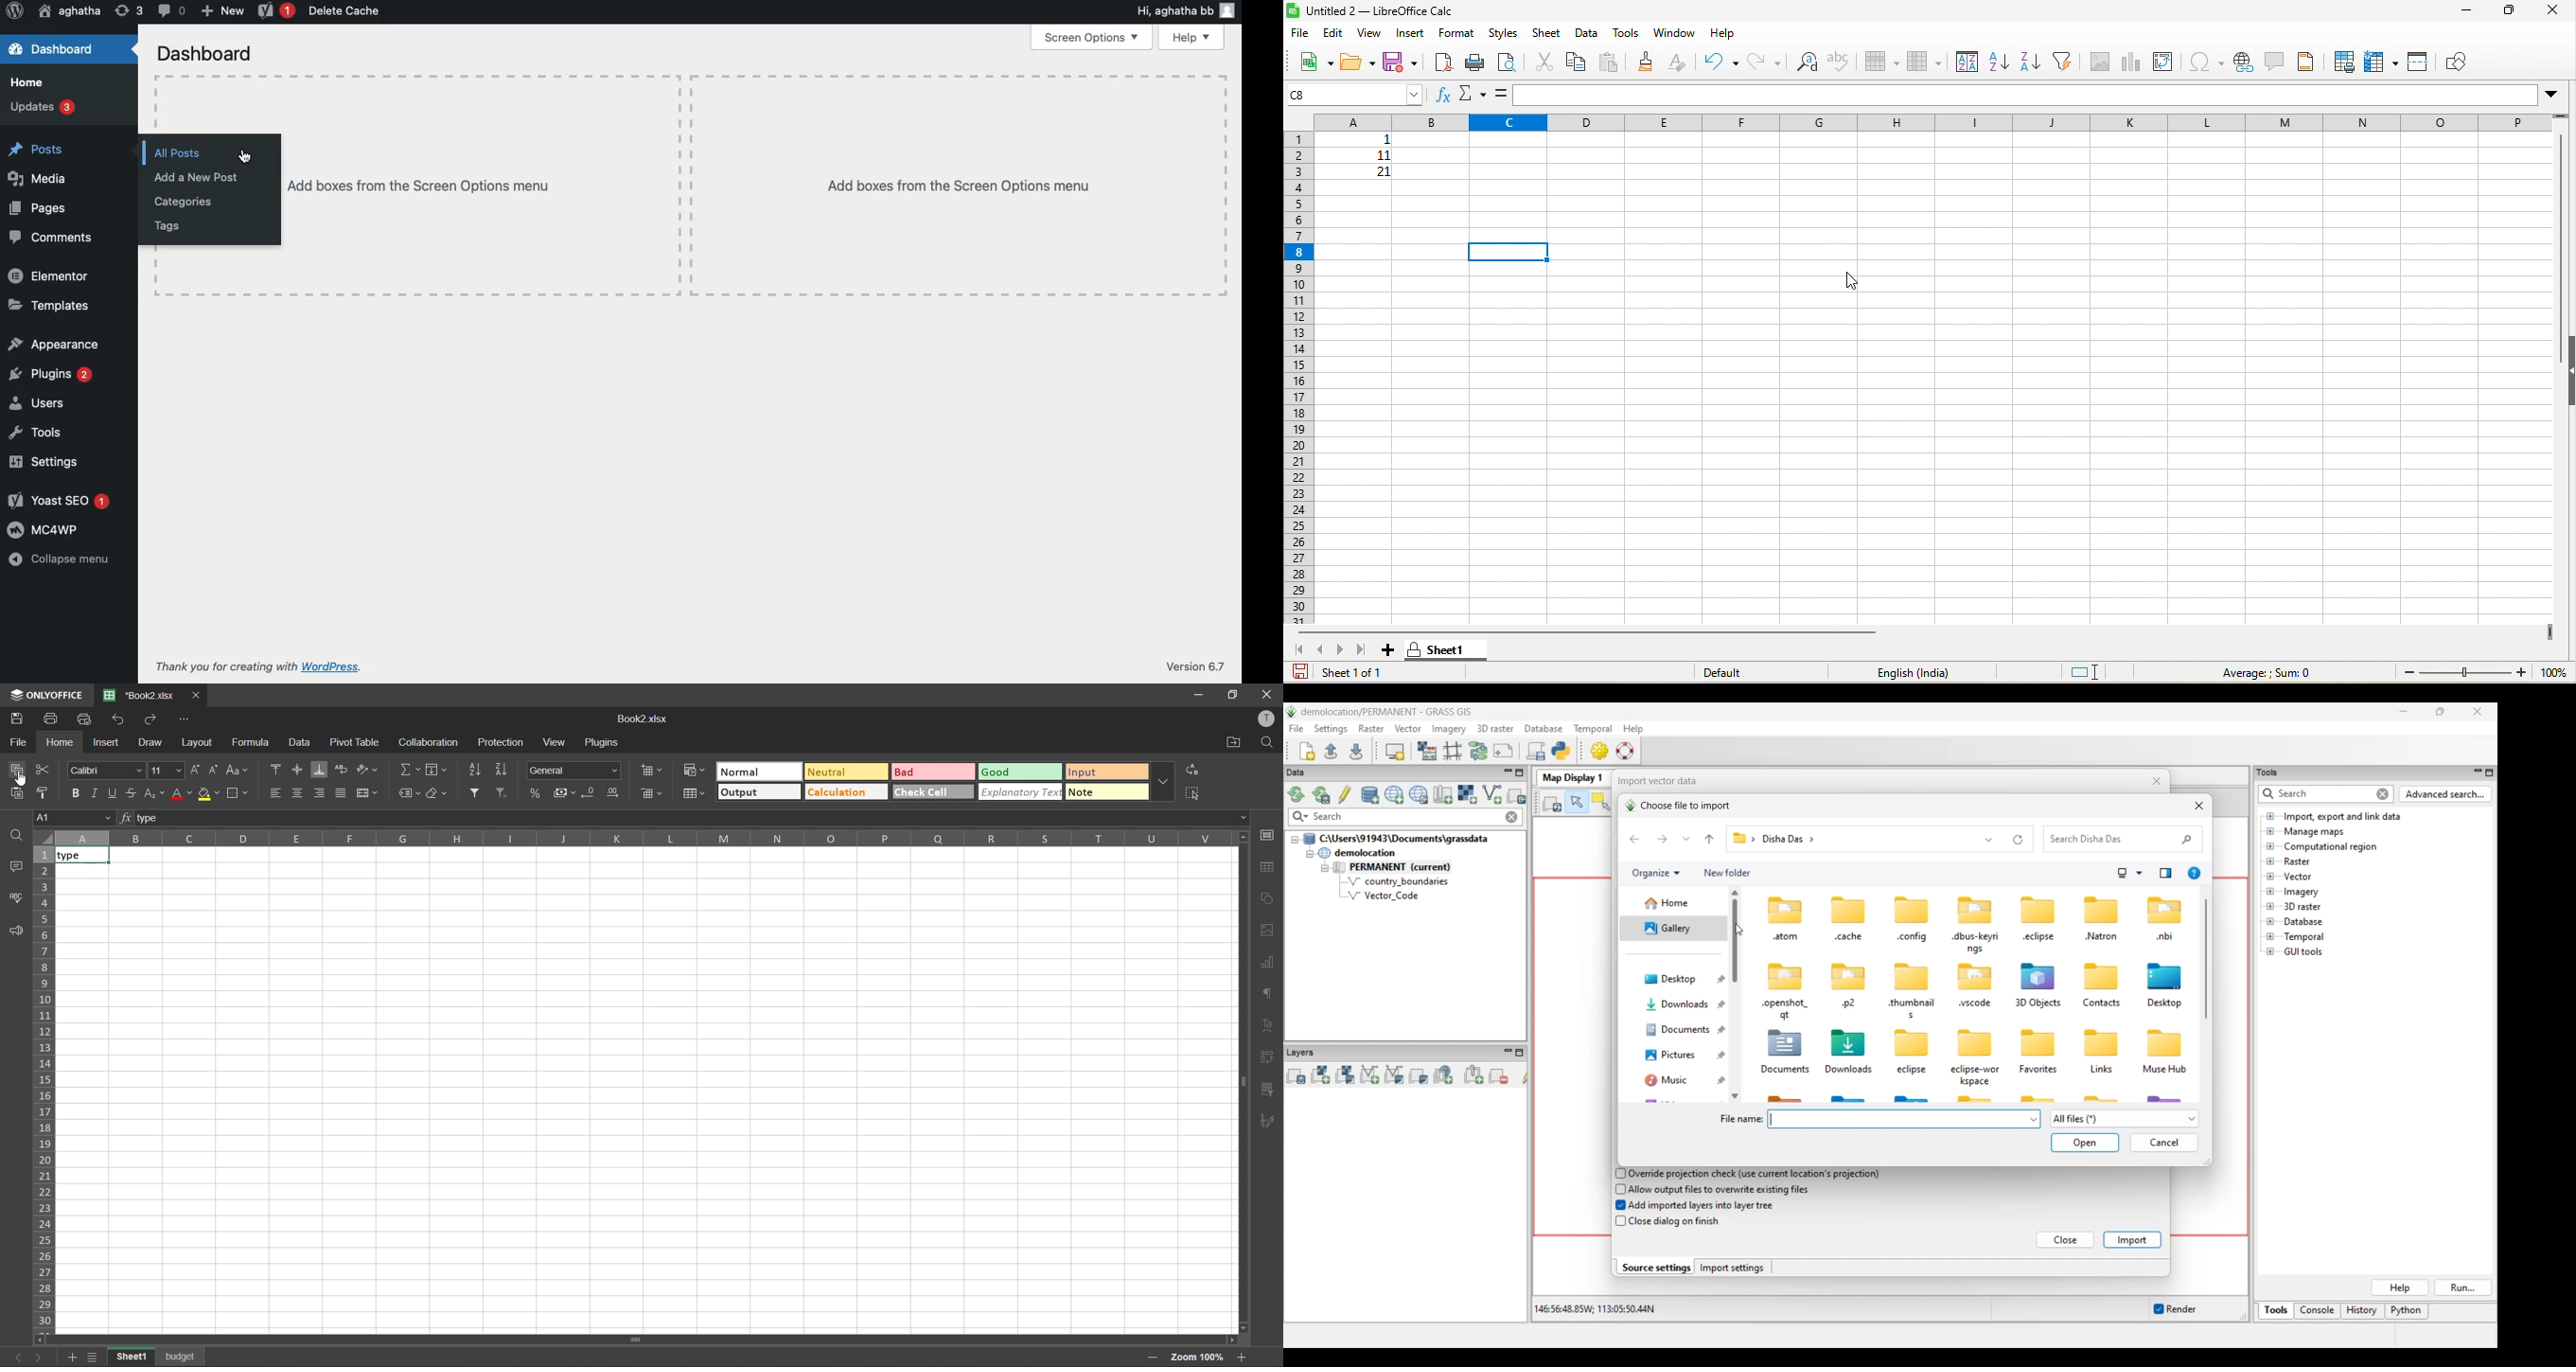 The height and width of the screenshot is (1372, 2576). I want to click on layout, so click(195, 744).